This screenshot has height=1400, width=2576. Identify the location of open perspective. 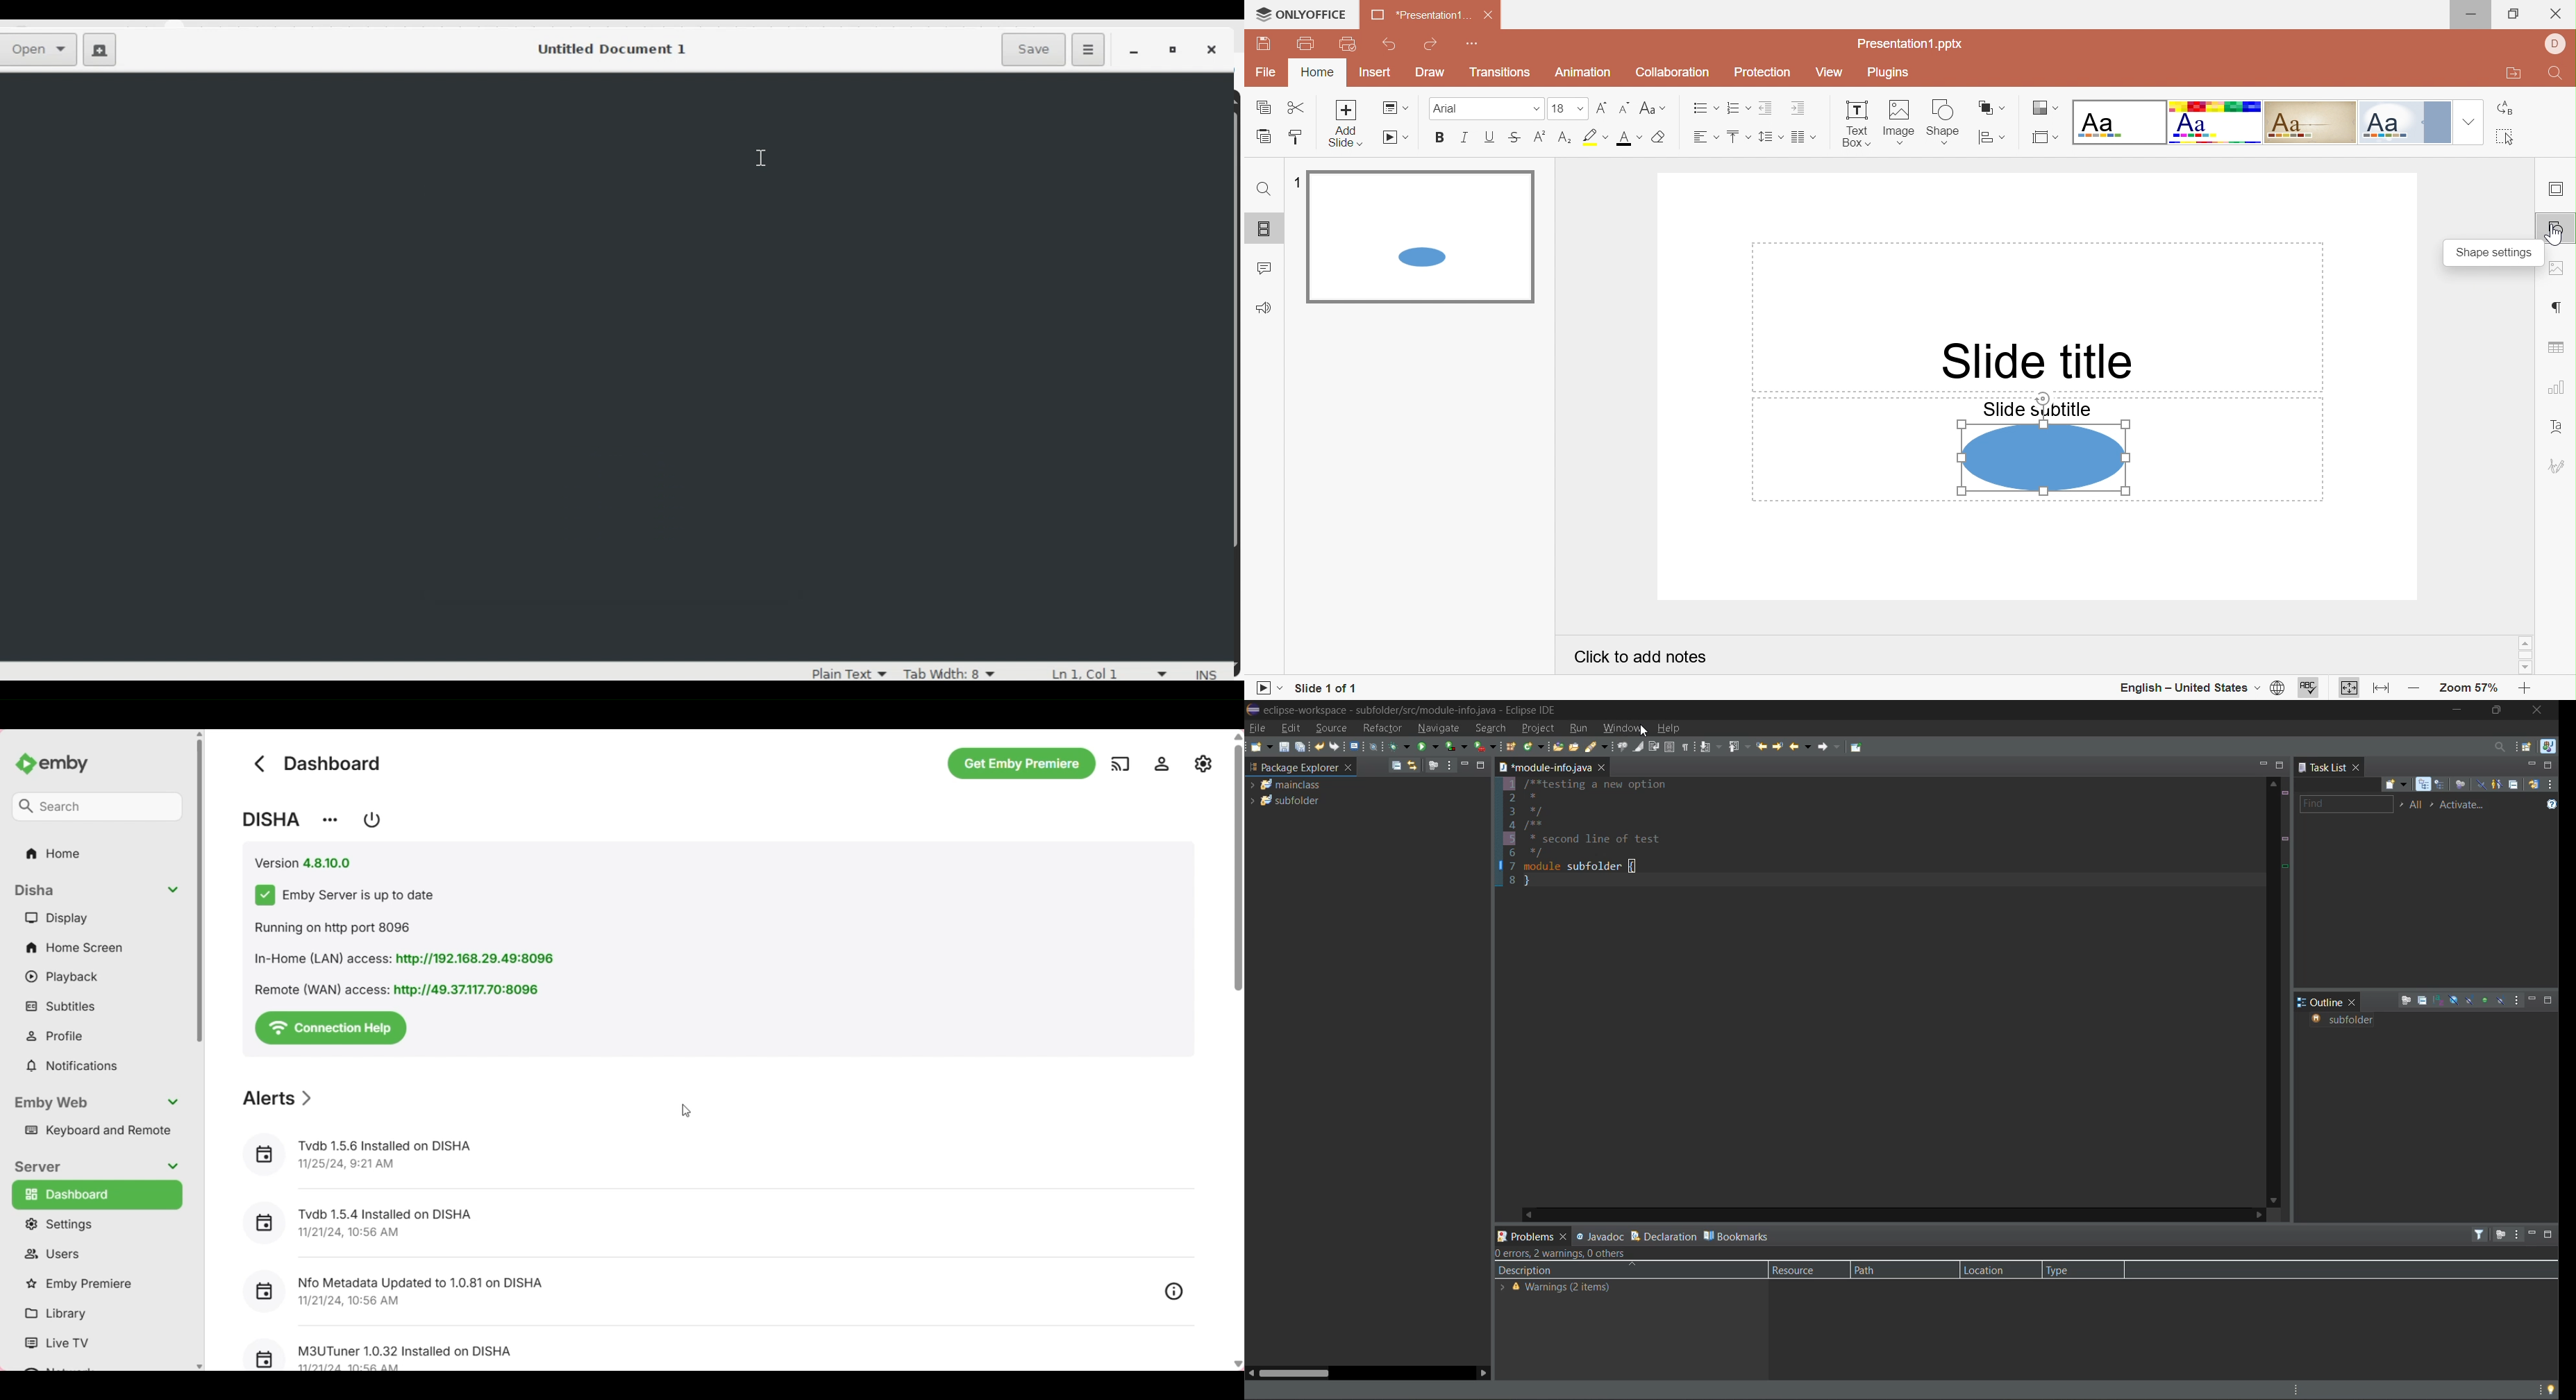
(2528, 747).